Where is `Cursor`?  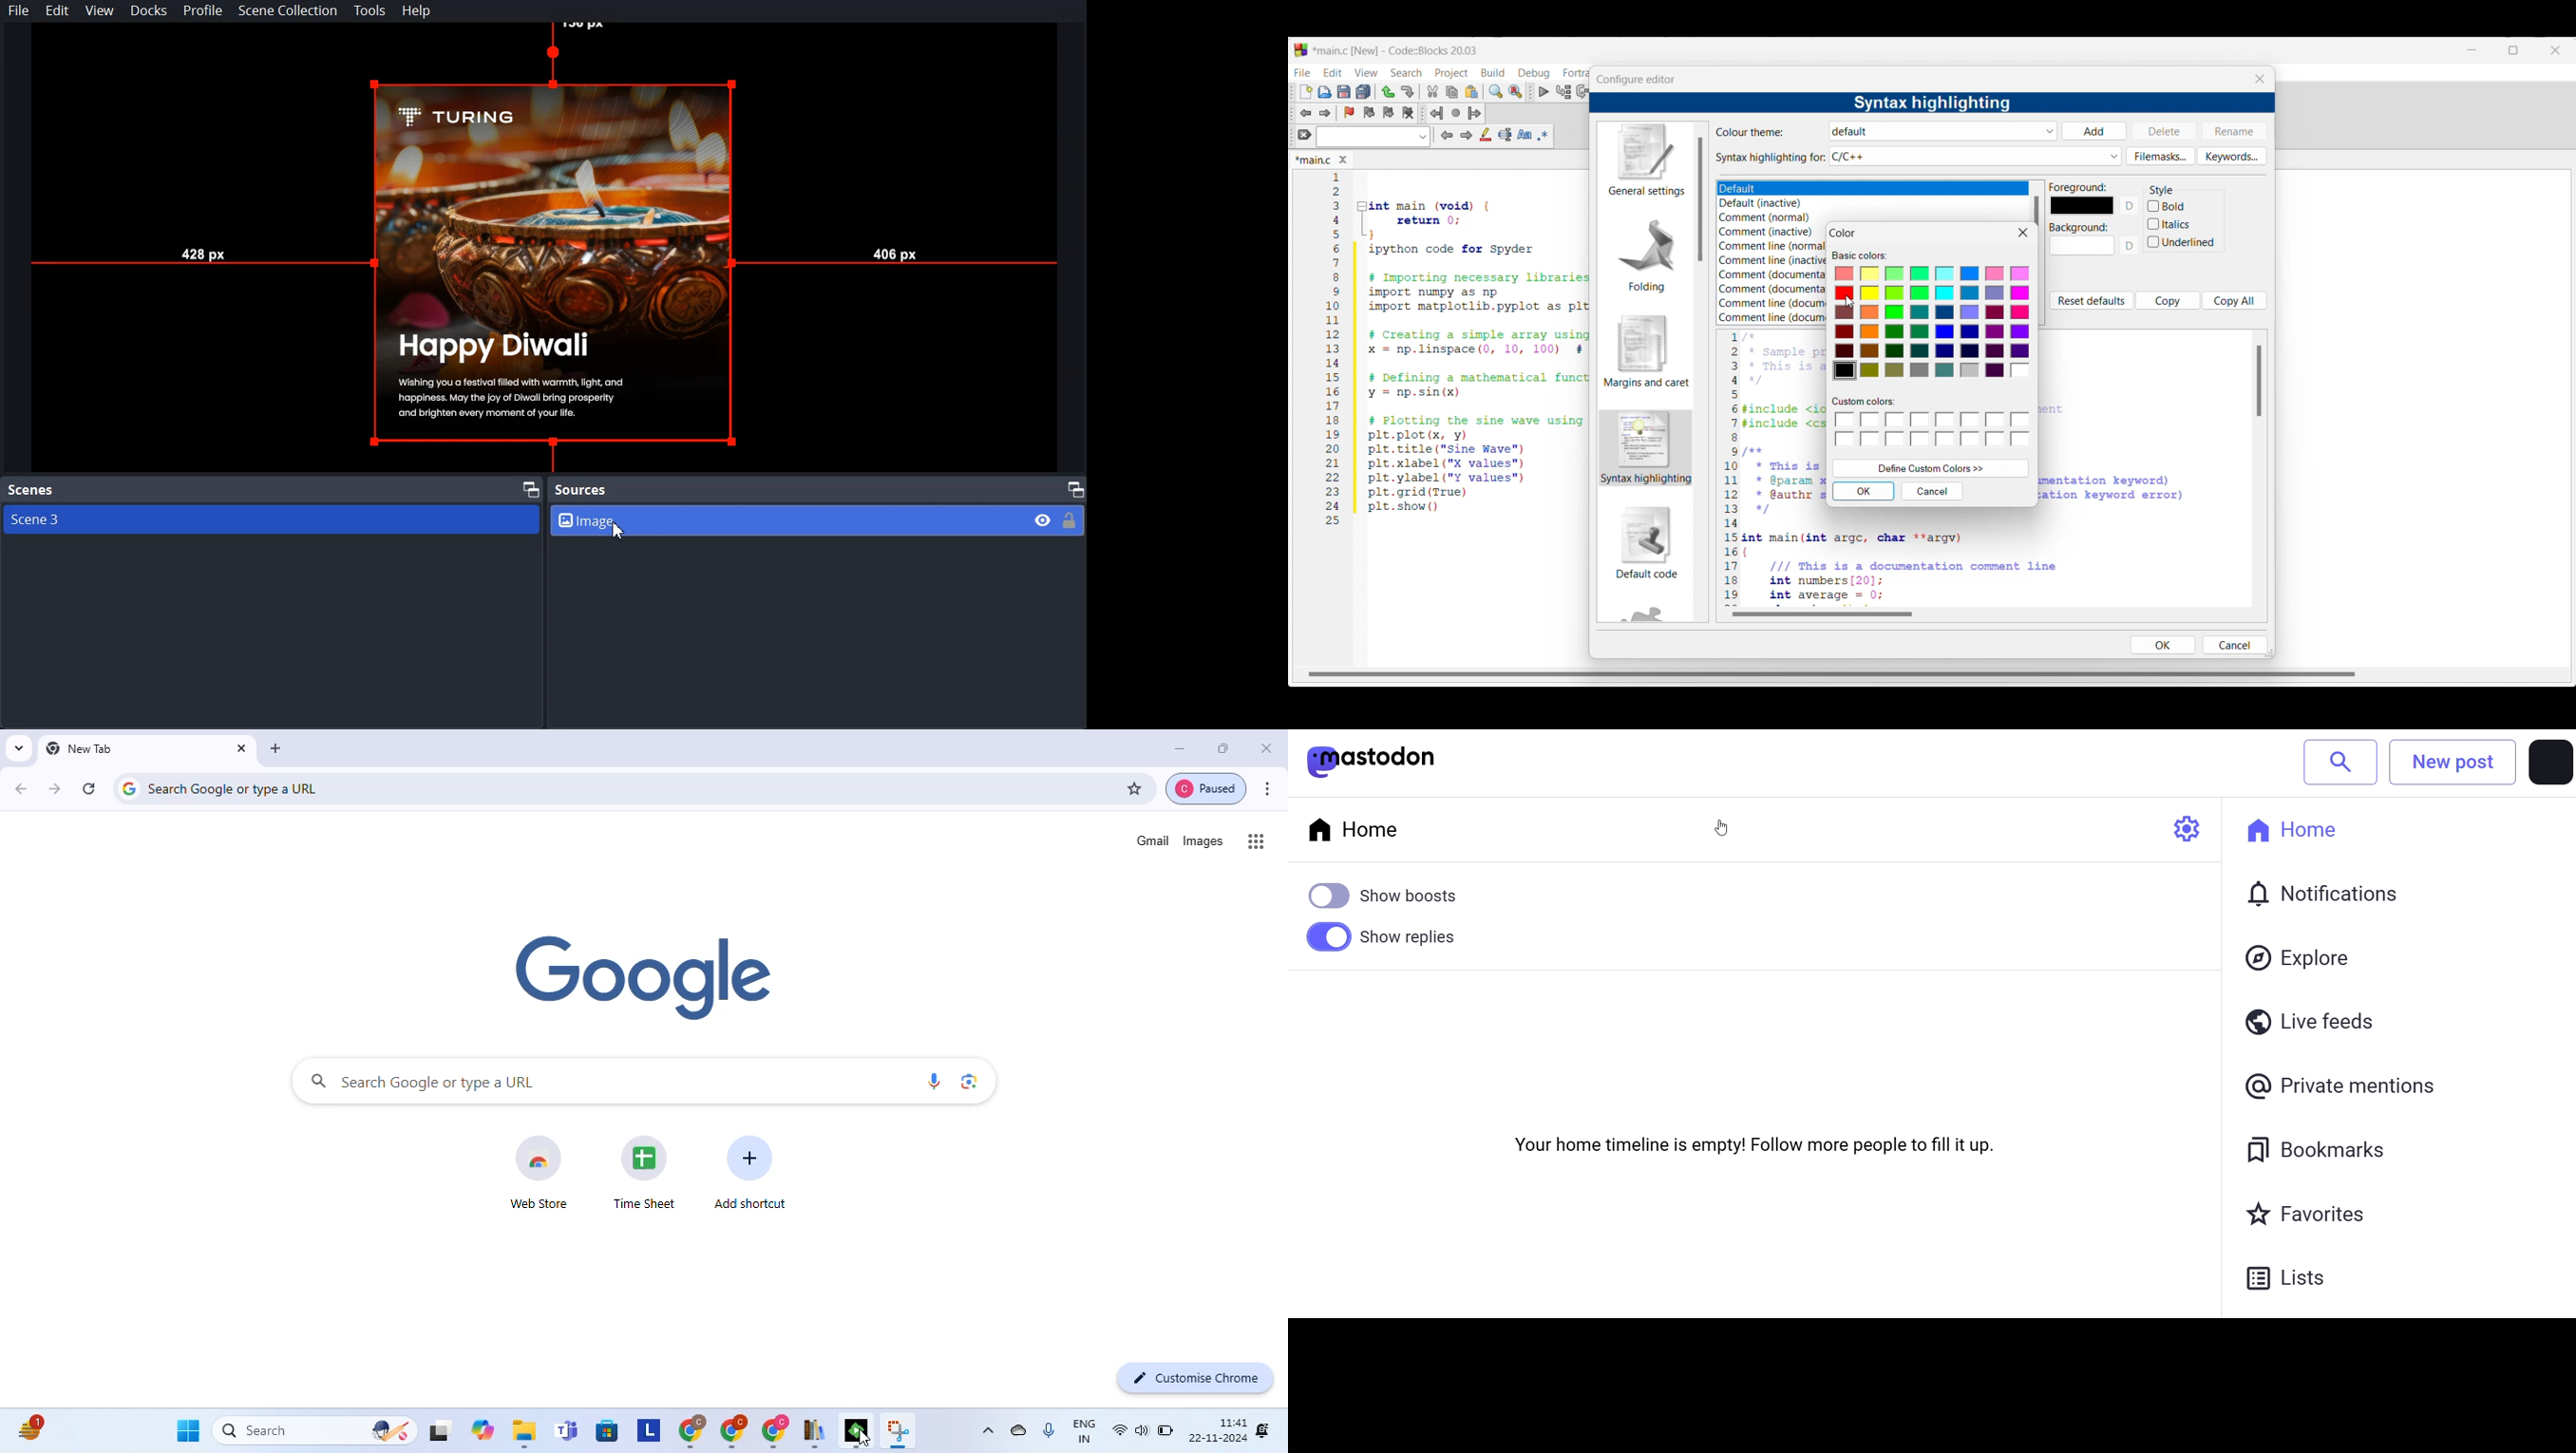 Cursor is located at coordinates (1728, 827).